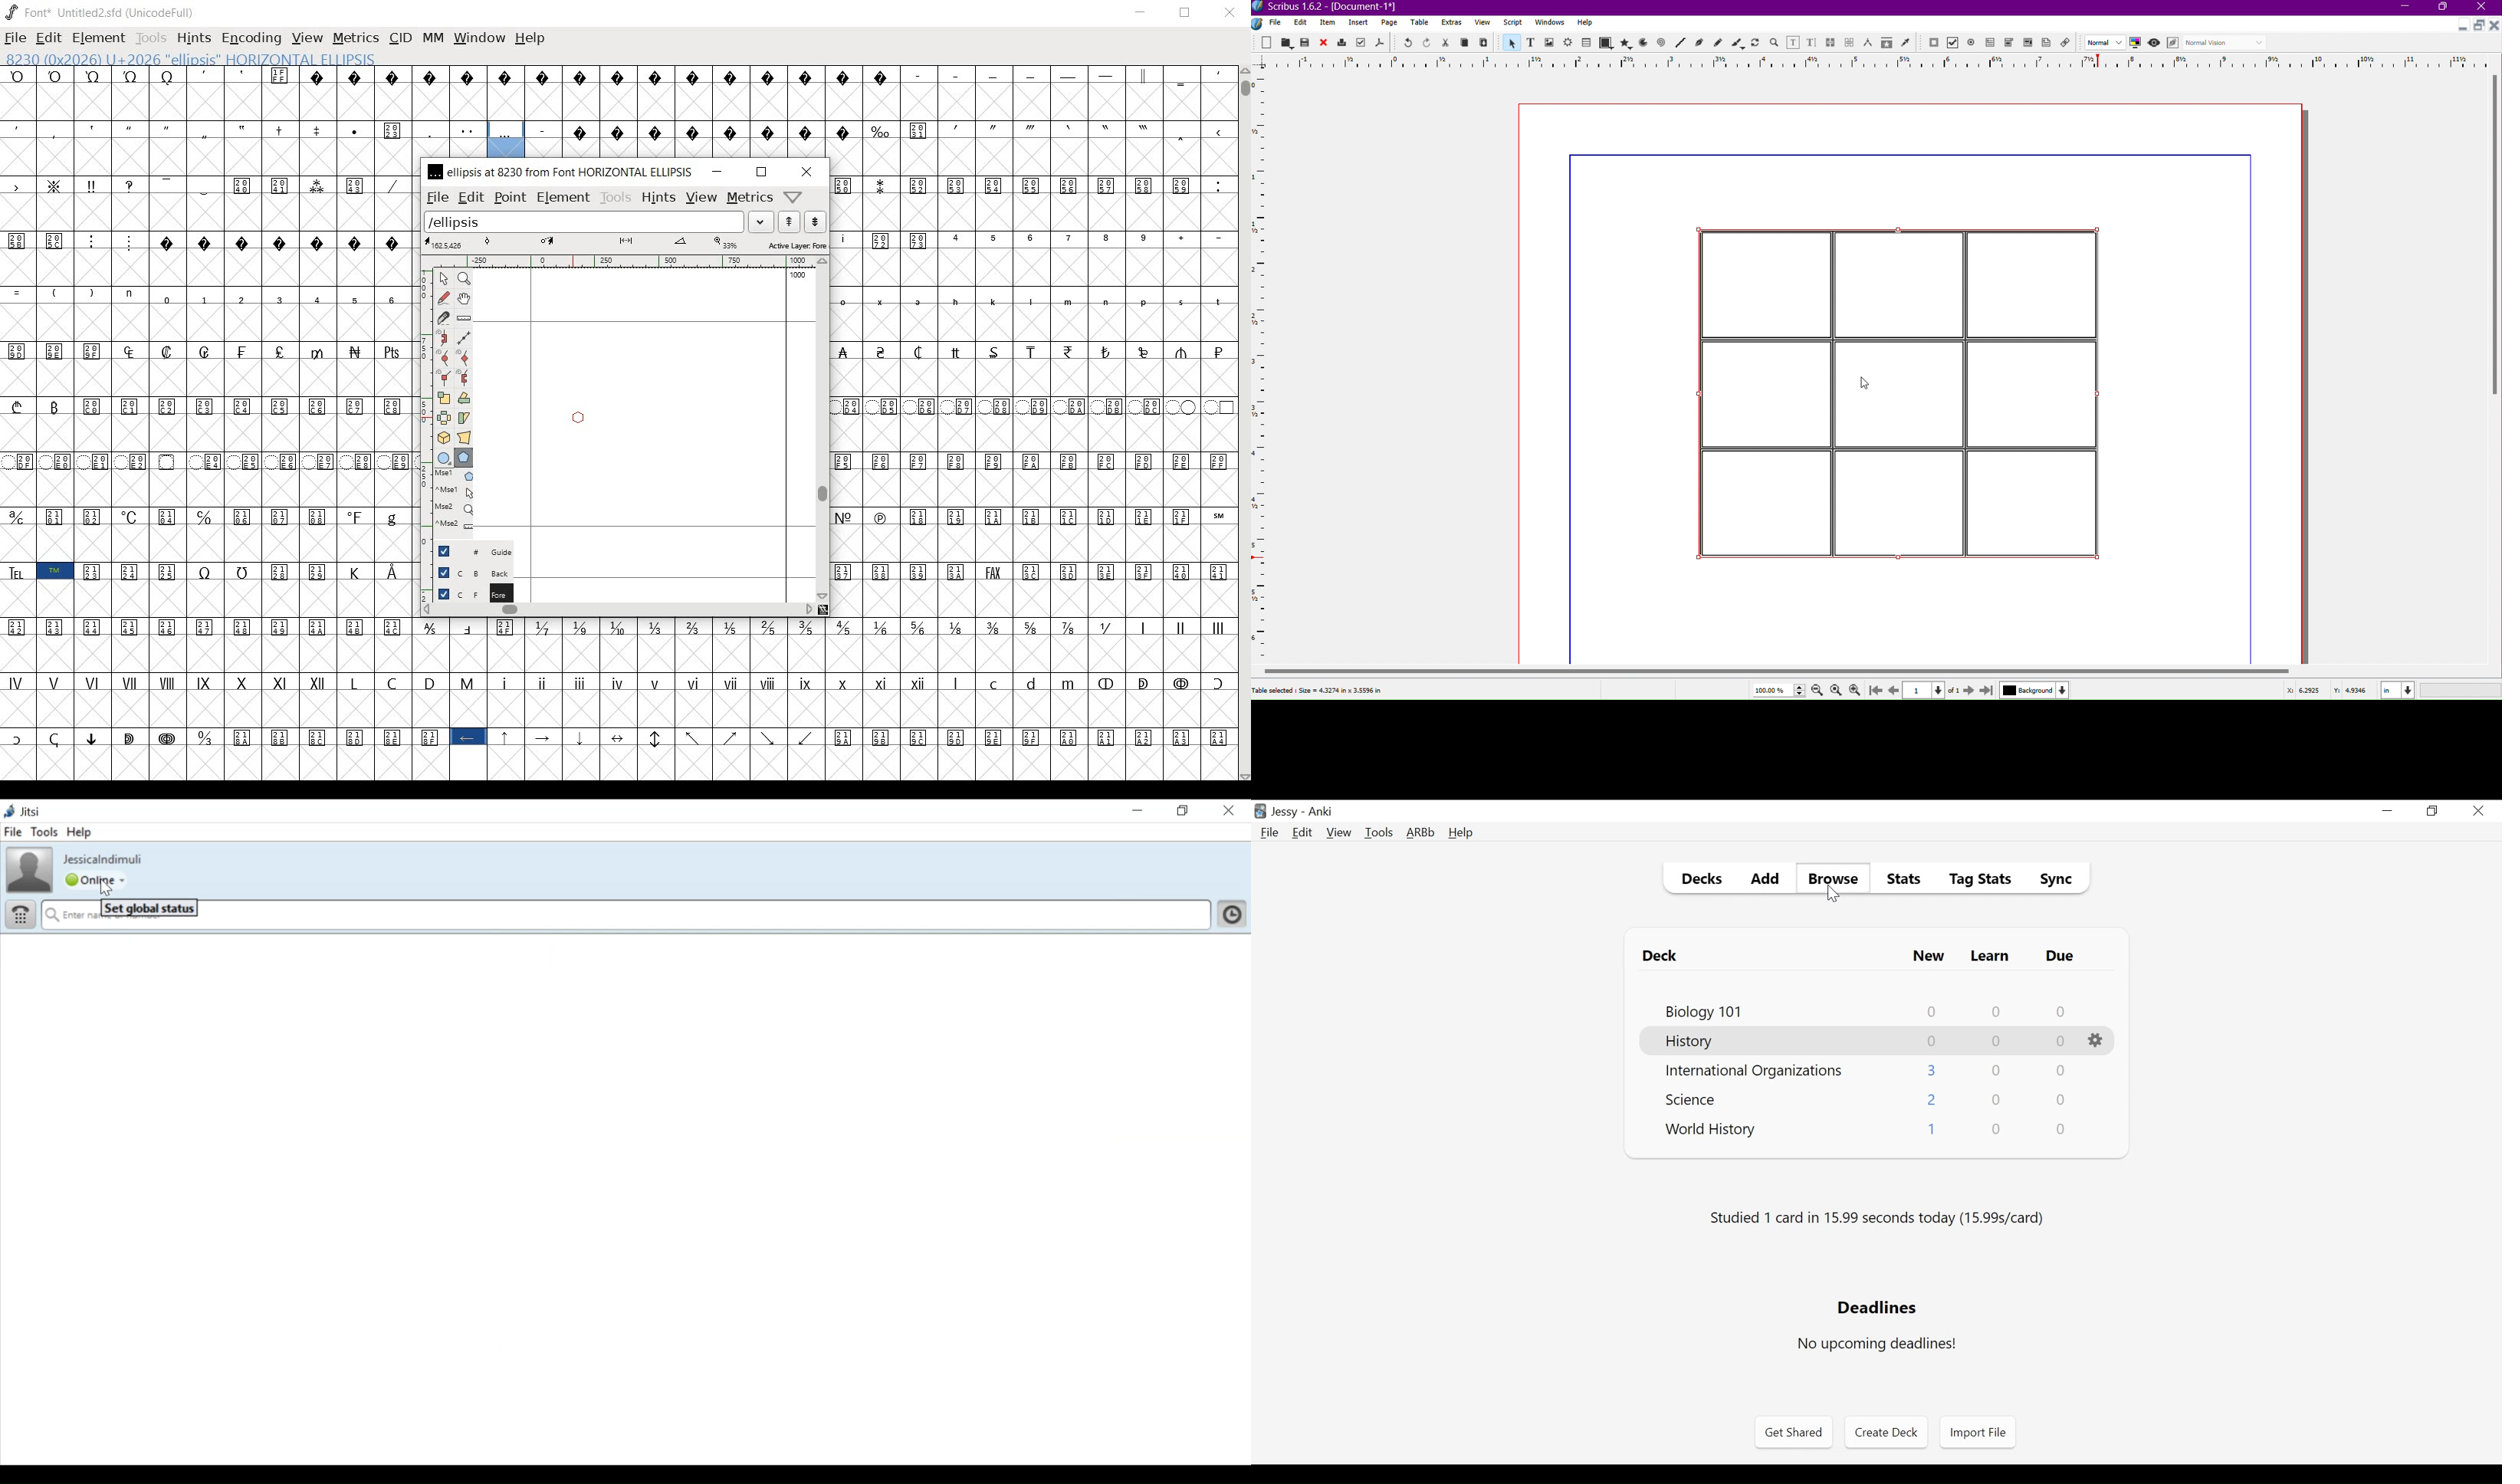 The height and width of the screenshot is (1484, 2520). Describe the element at coordinates (2054, 880) in the screenshot. I see `Sync` at that location.